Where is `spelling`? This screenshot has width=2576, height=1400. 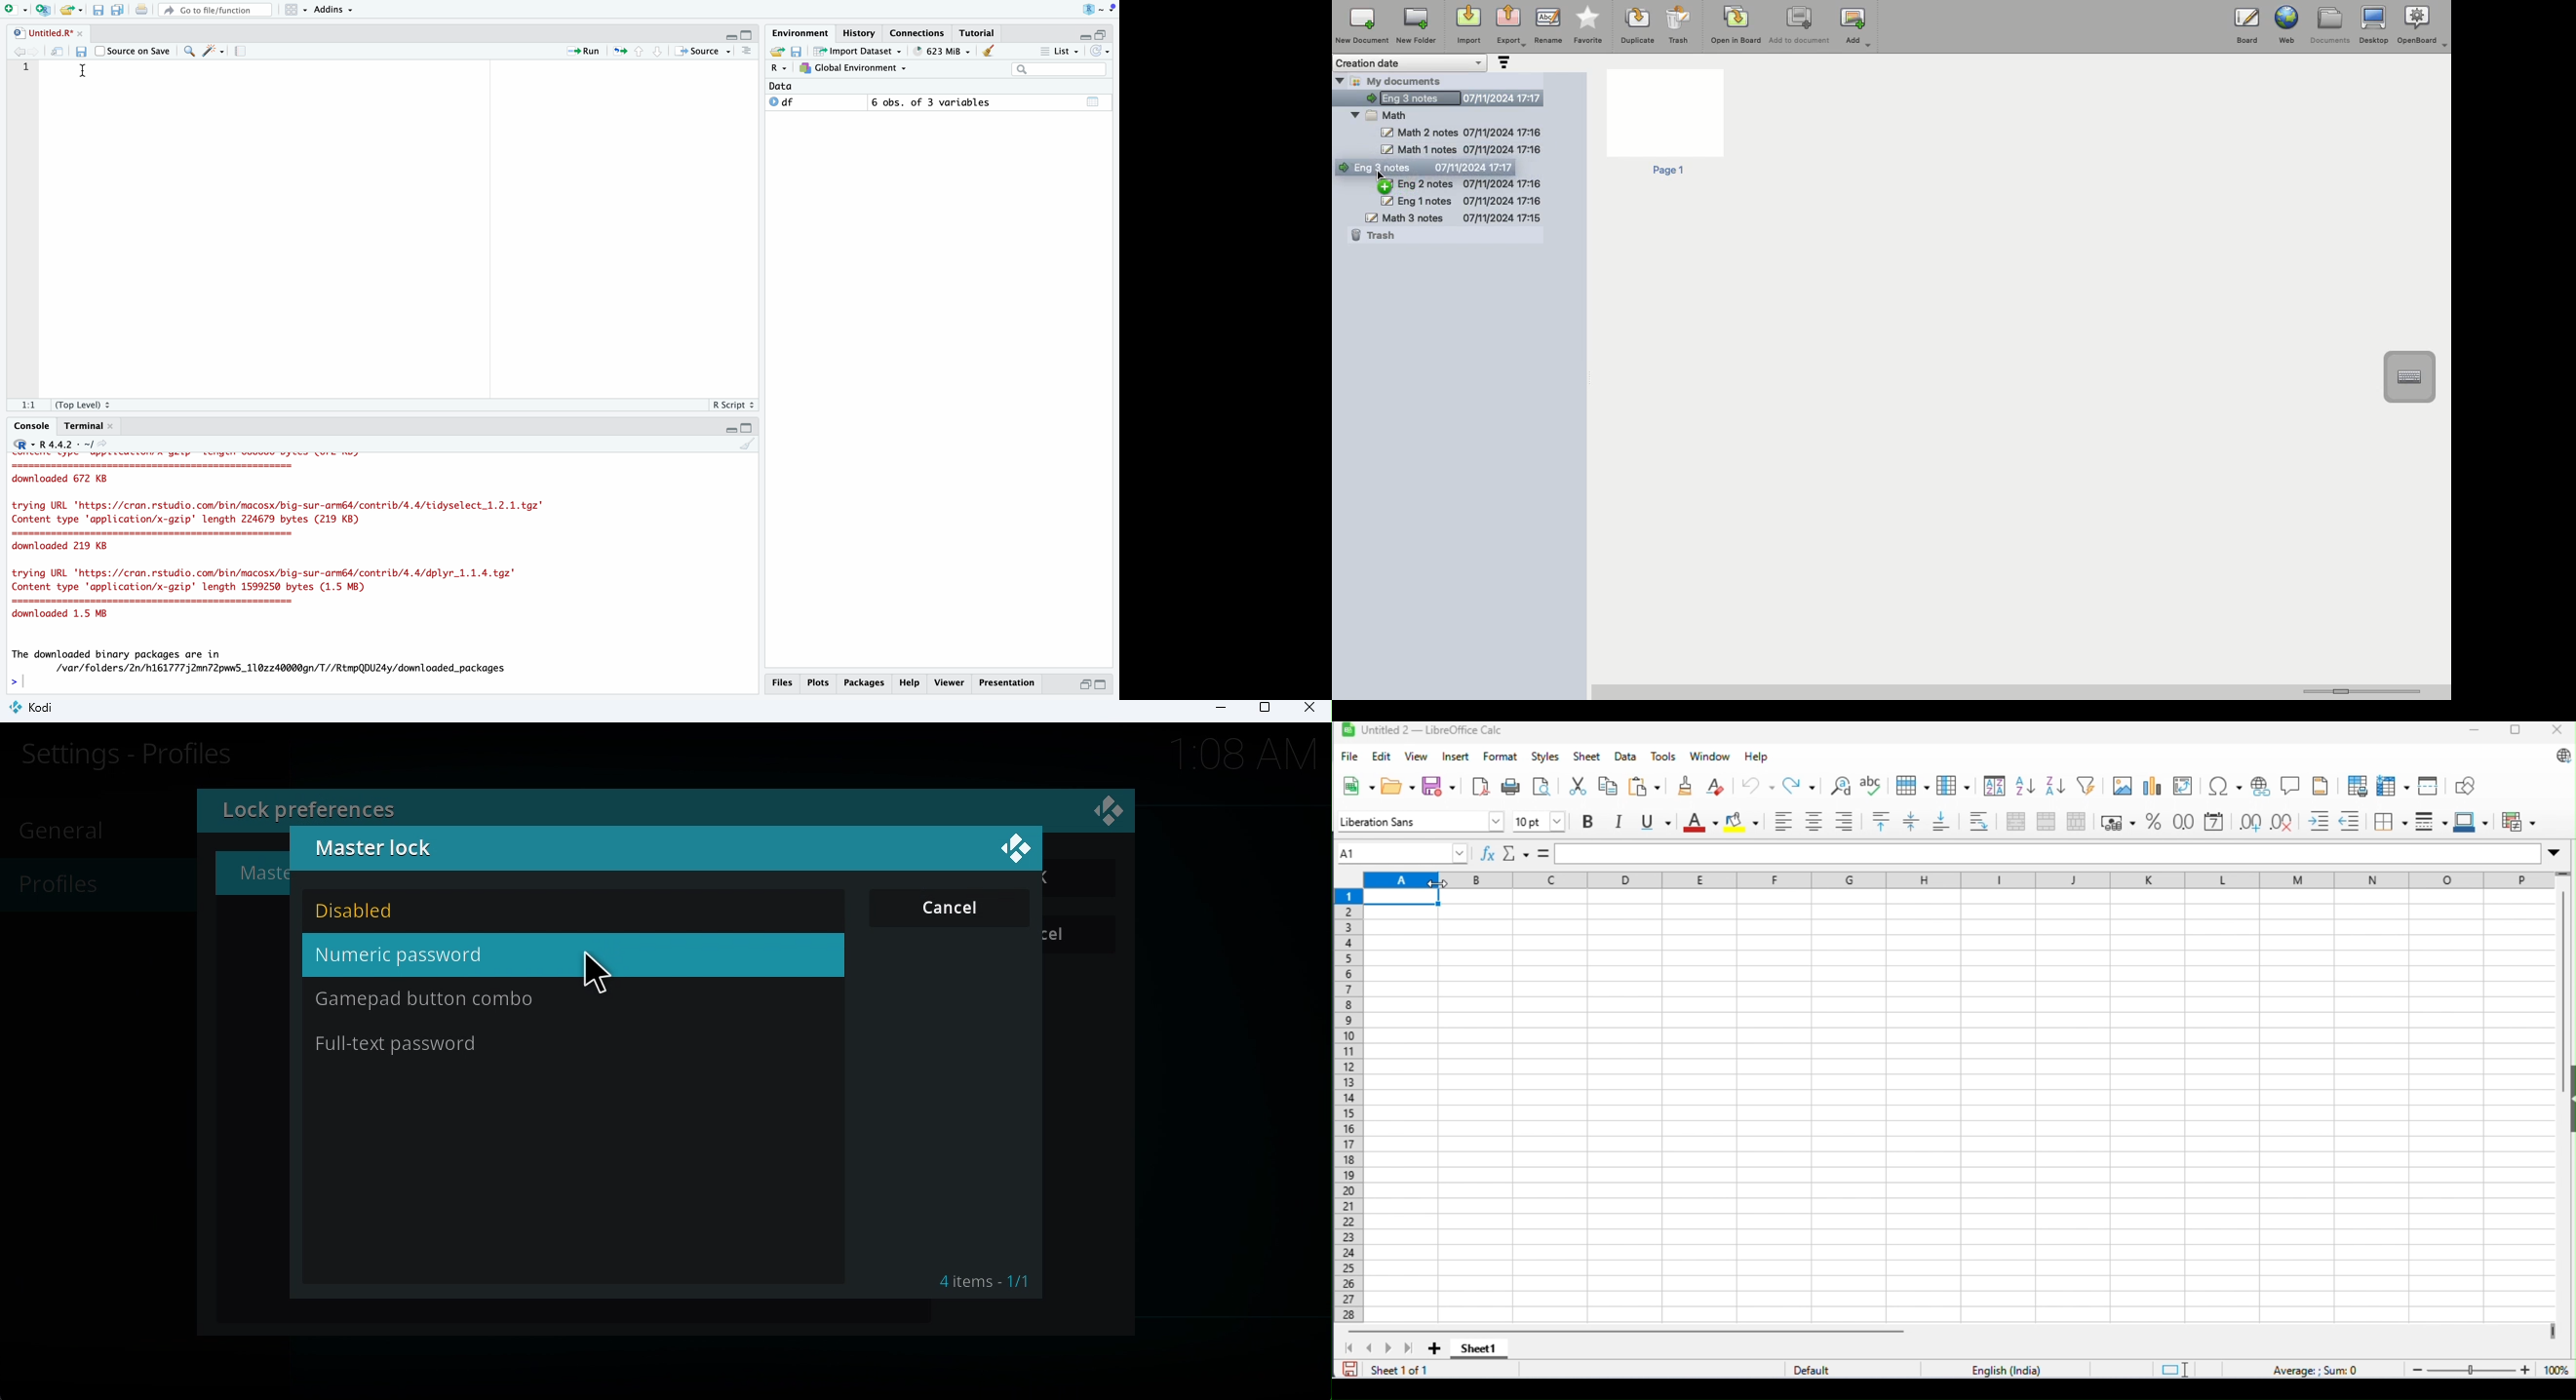
spelling is located at coordinates (1872, 786).